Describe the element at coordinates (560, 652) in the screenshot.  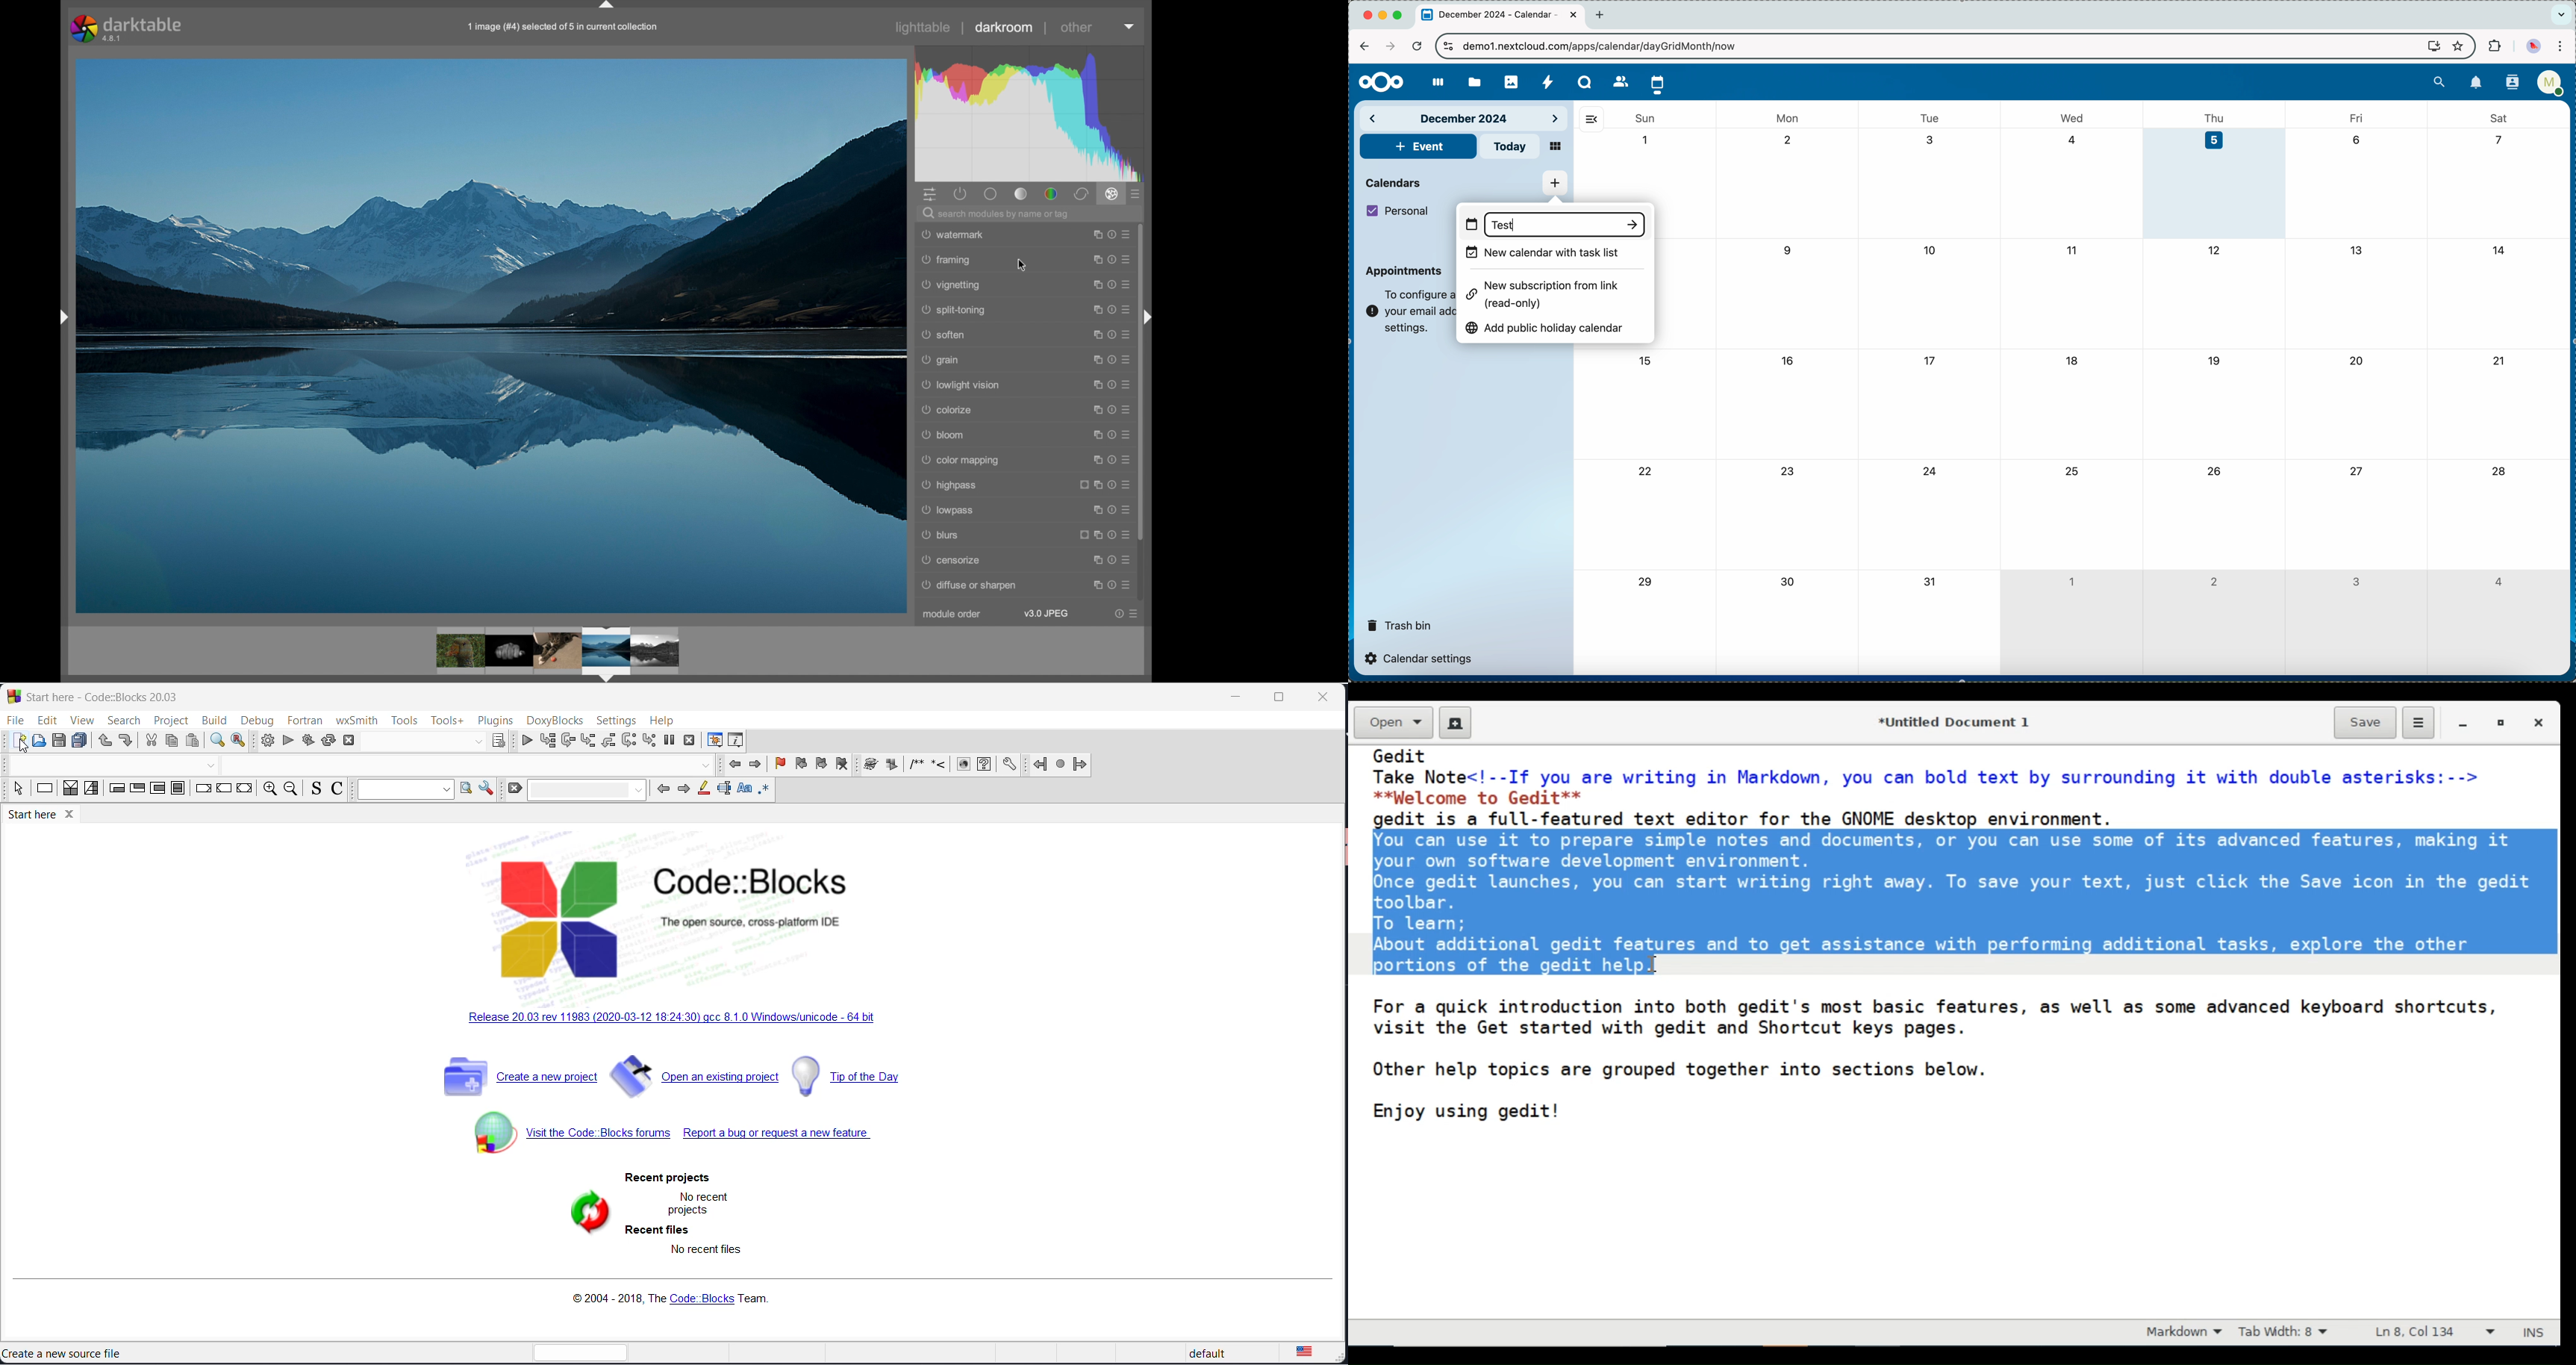
I see `photo preview` at that location.